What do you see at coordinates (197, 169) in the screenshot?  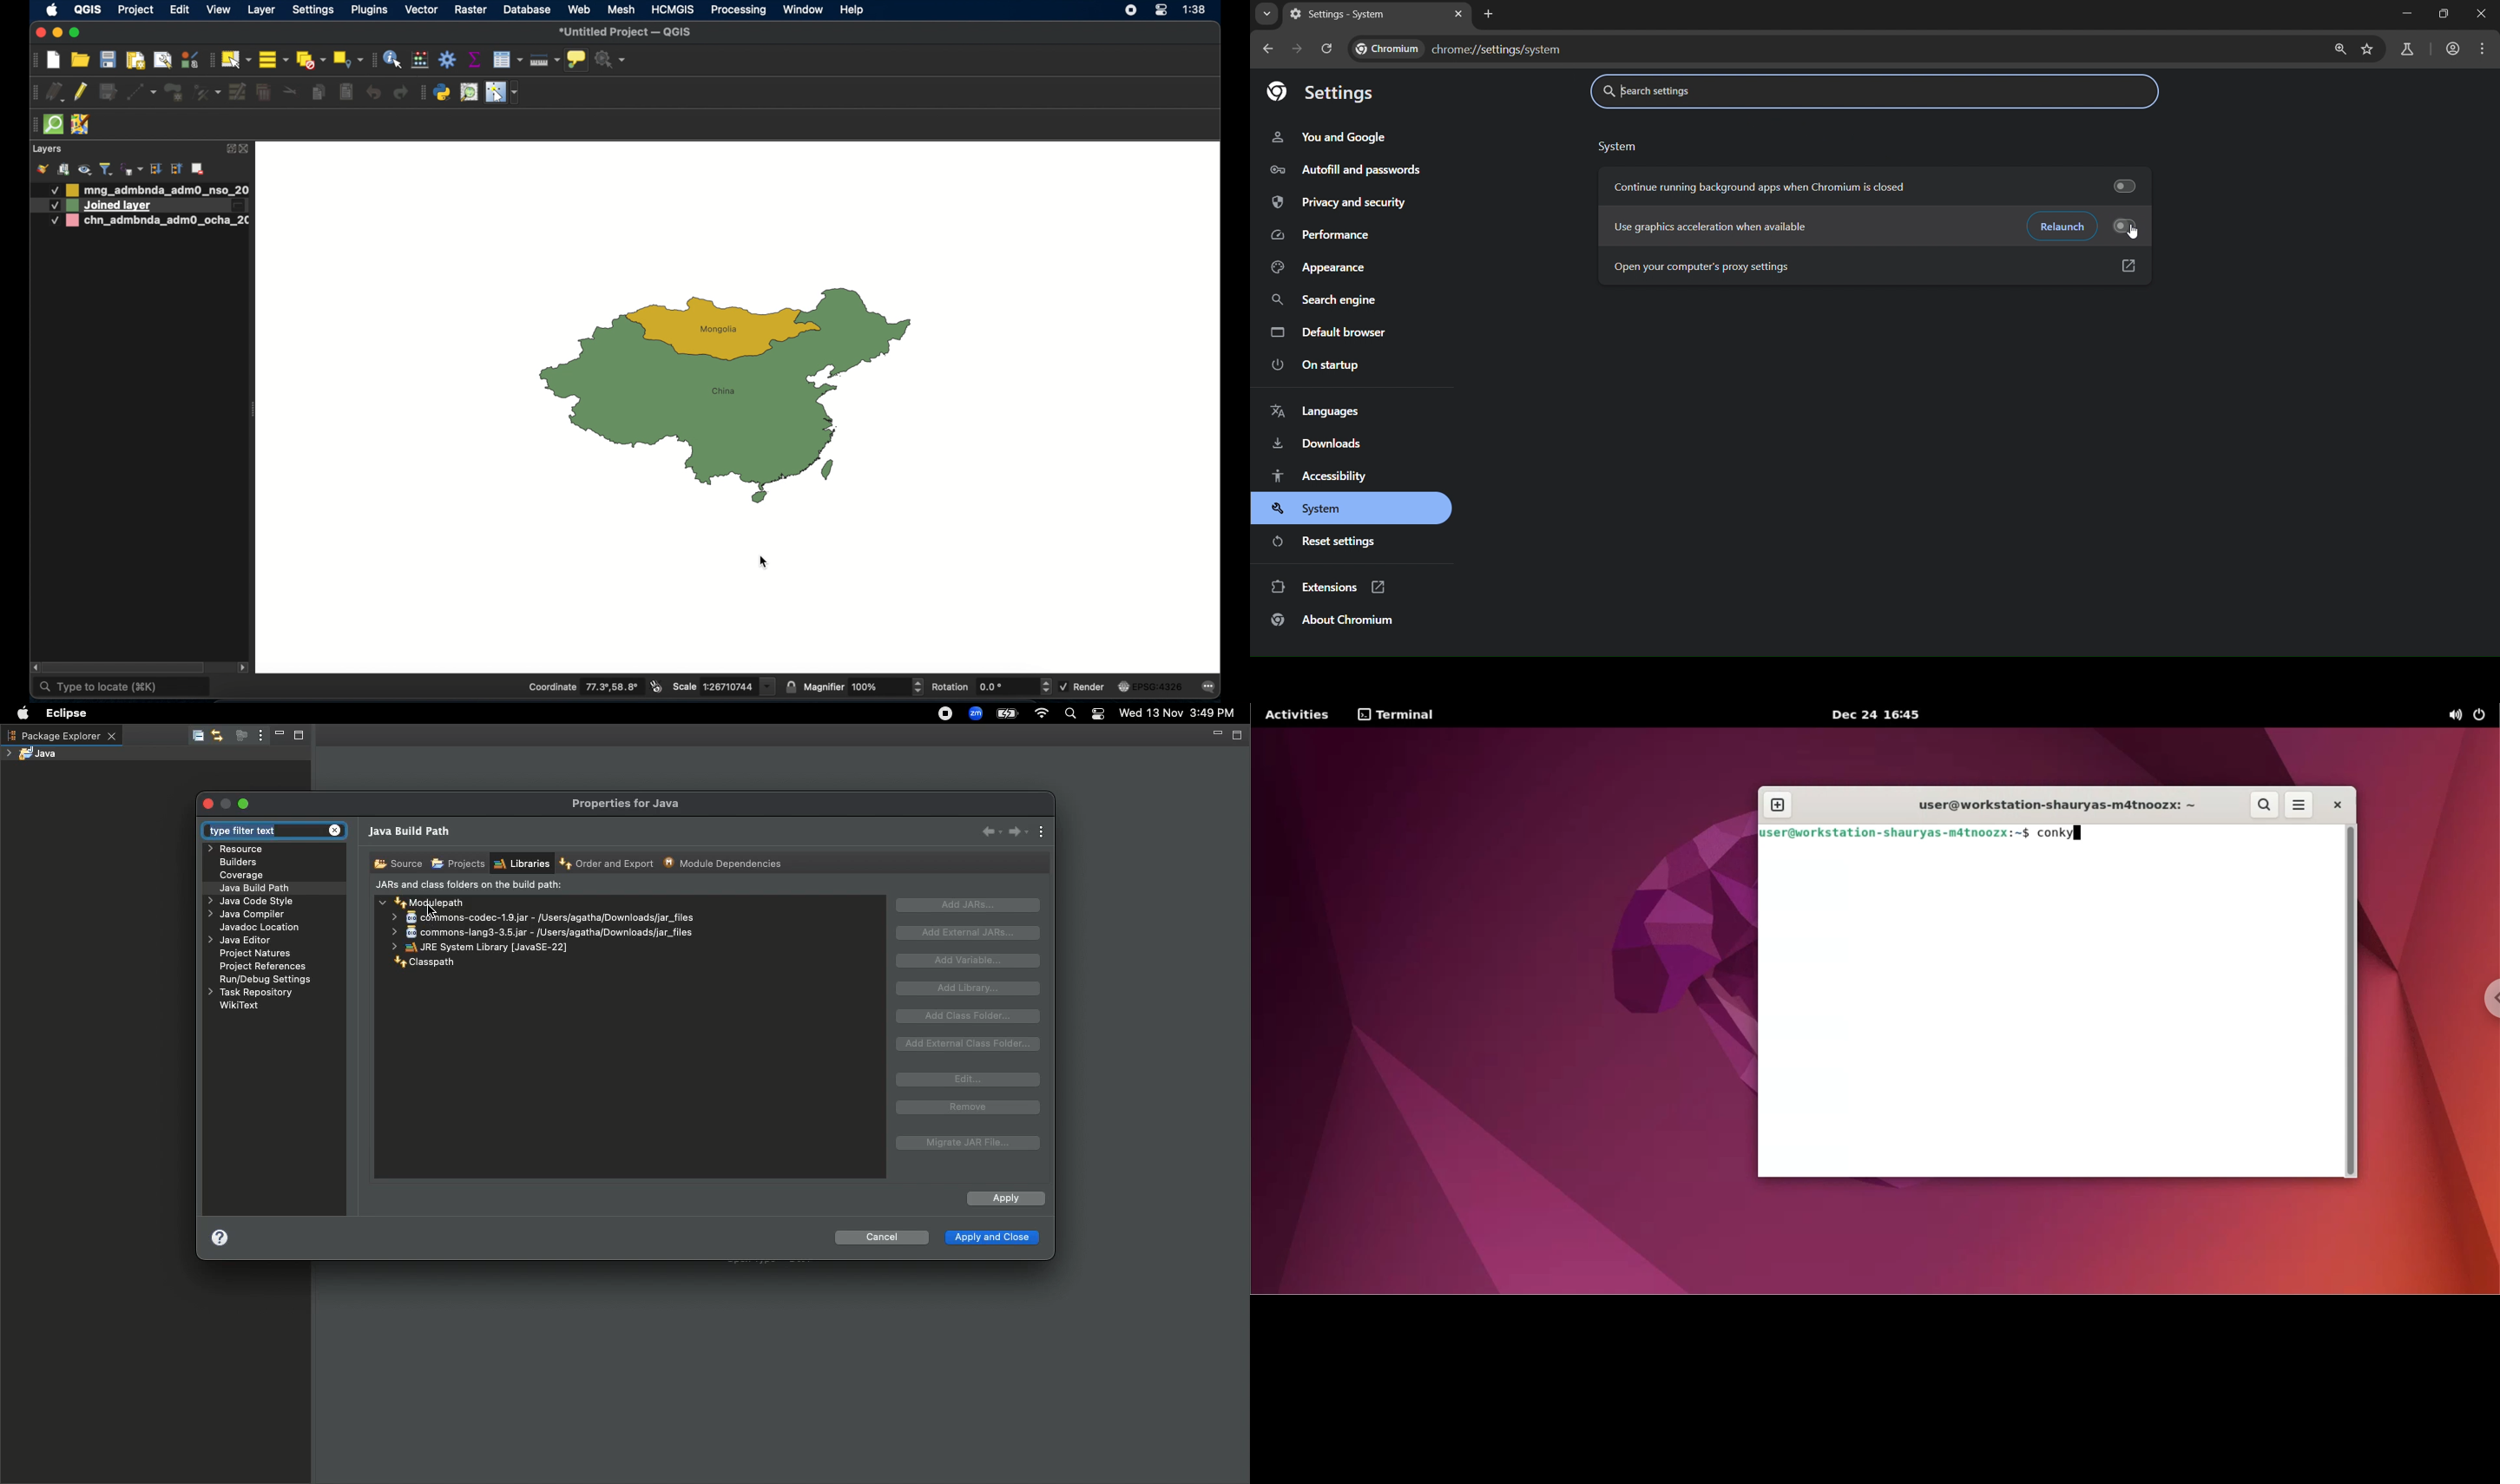 I see `add layer/group` at bounding box center [197, 169].